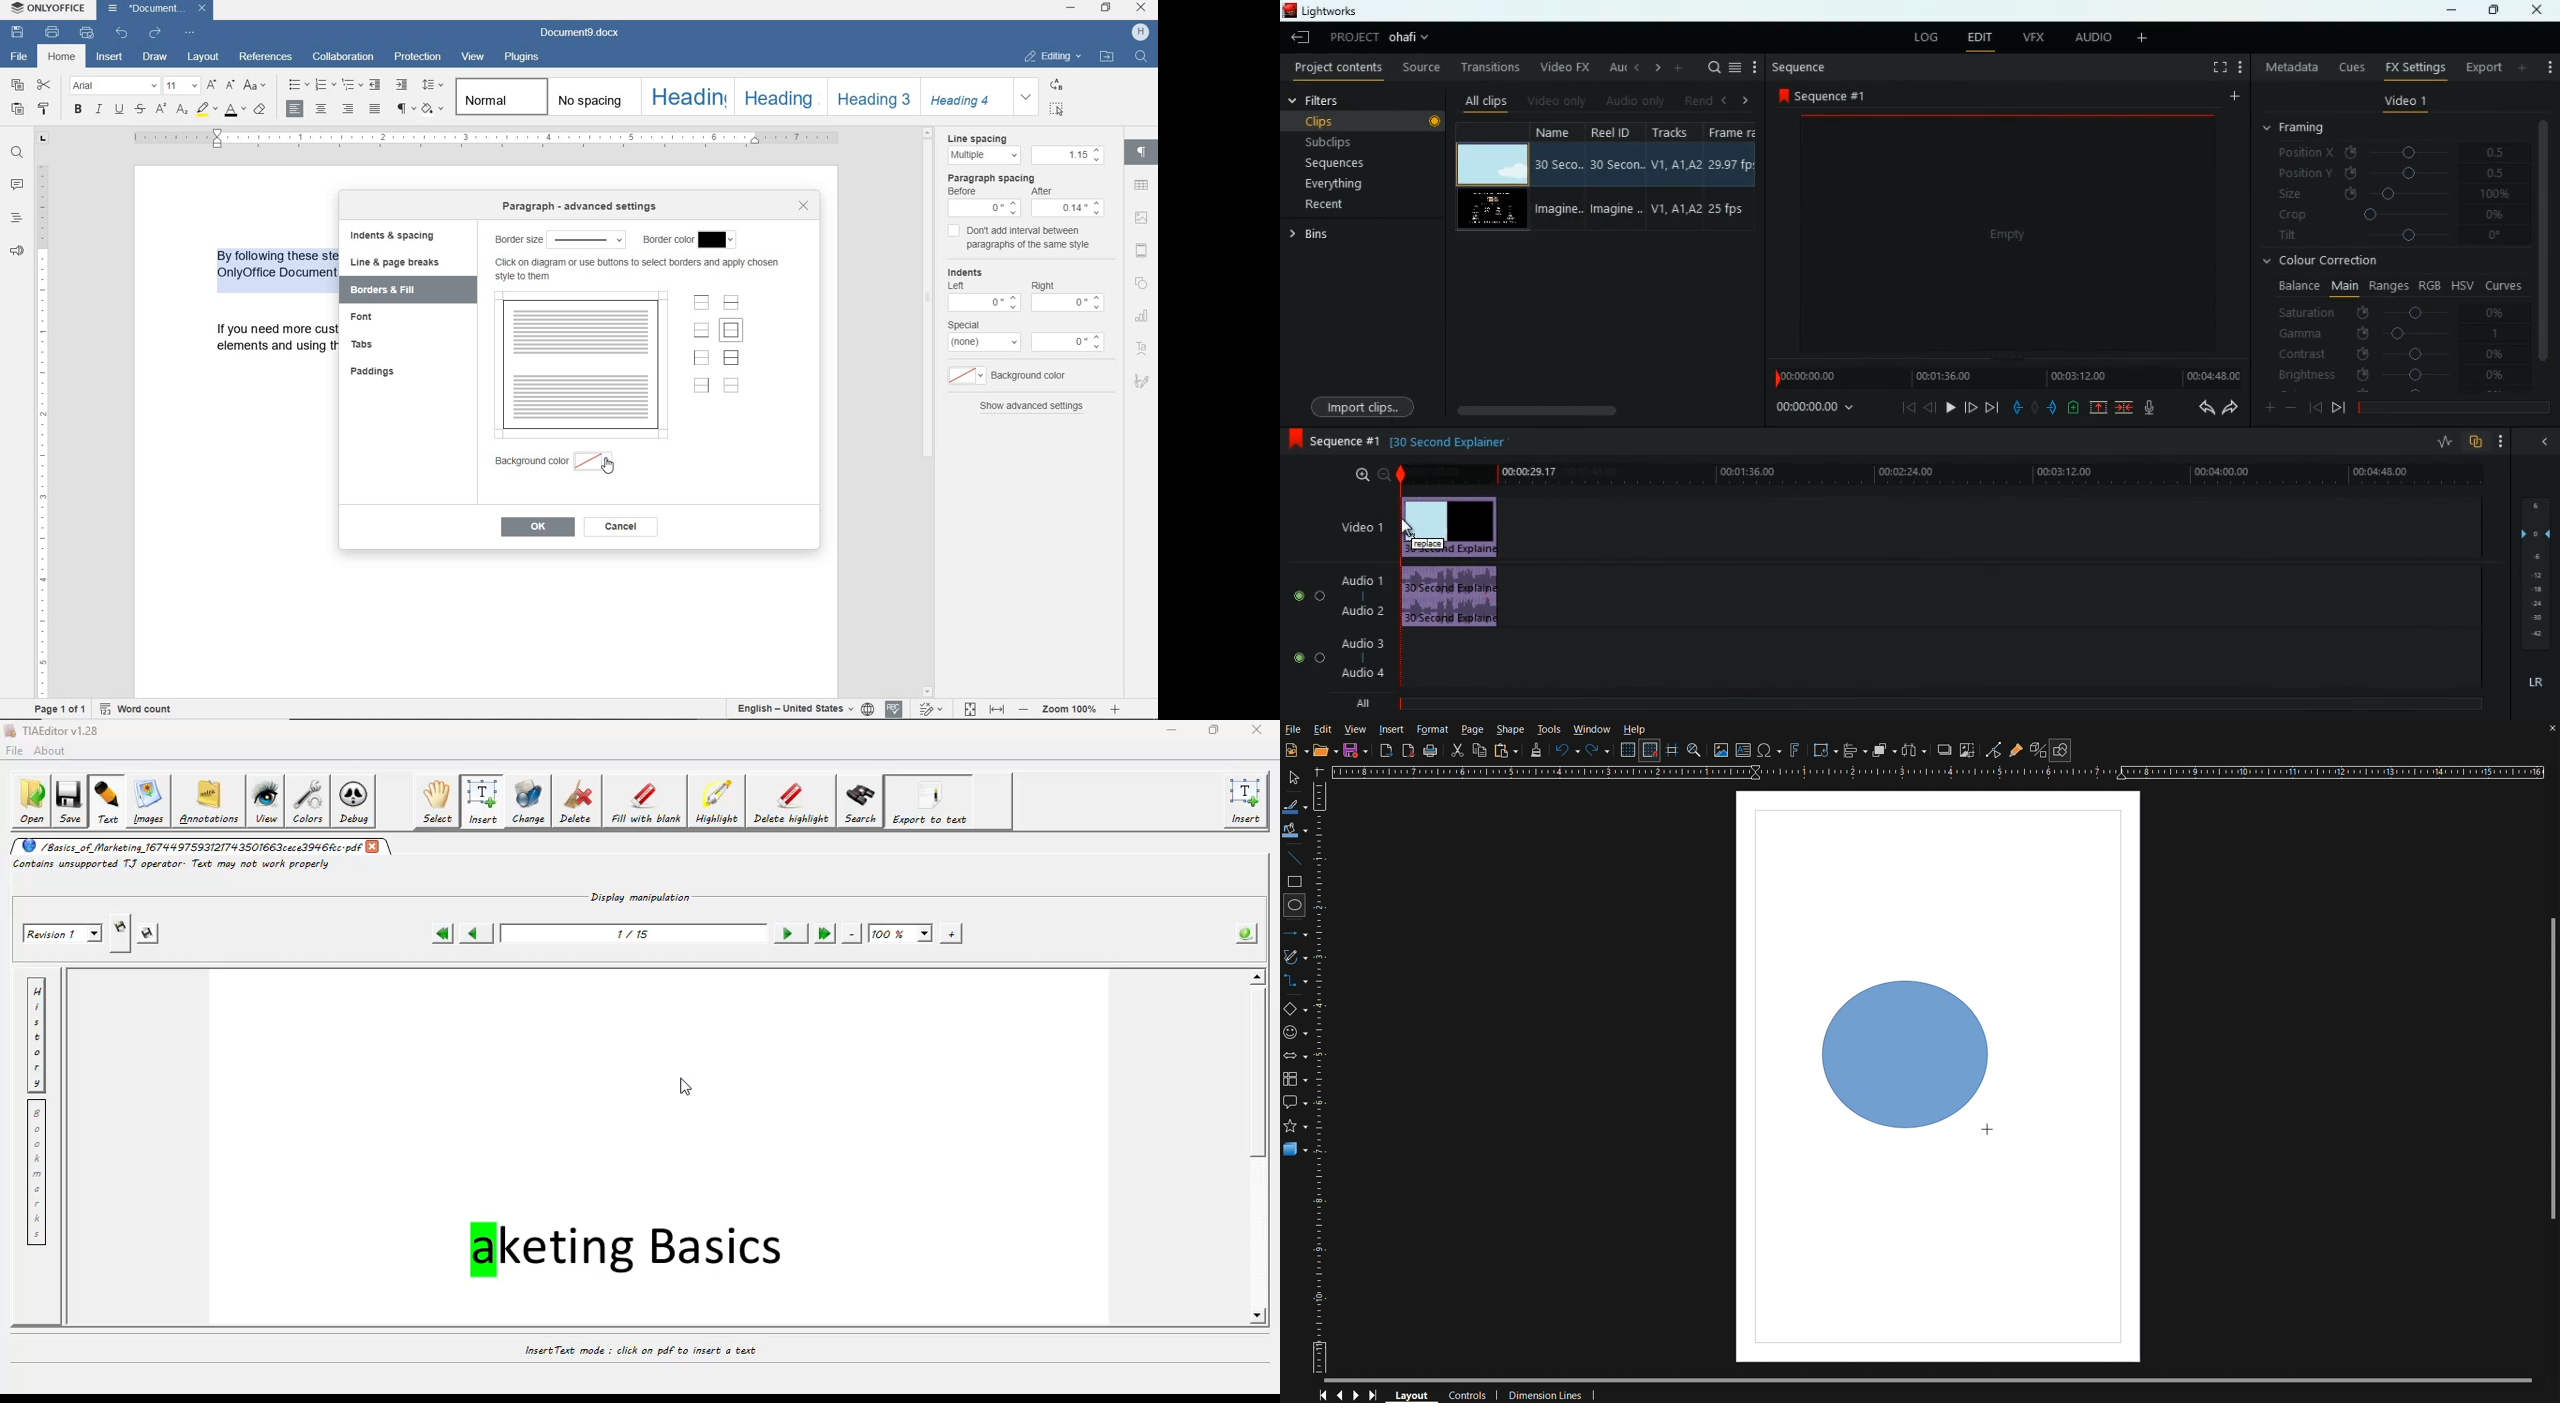 The height and width of the screenshot is (1428, 2576). I want to click on more, so click(2501, 440).